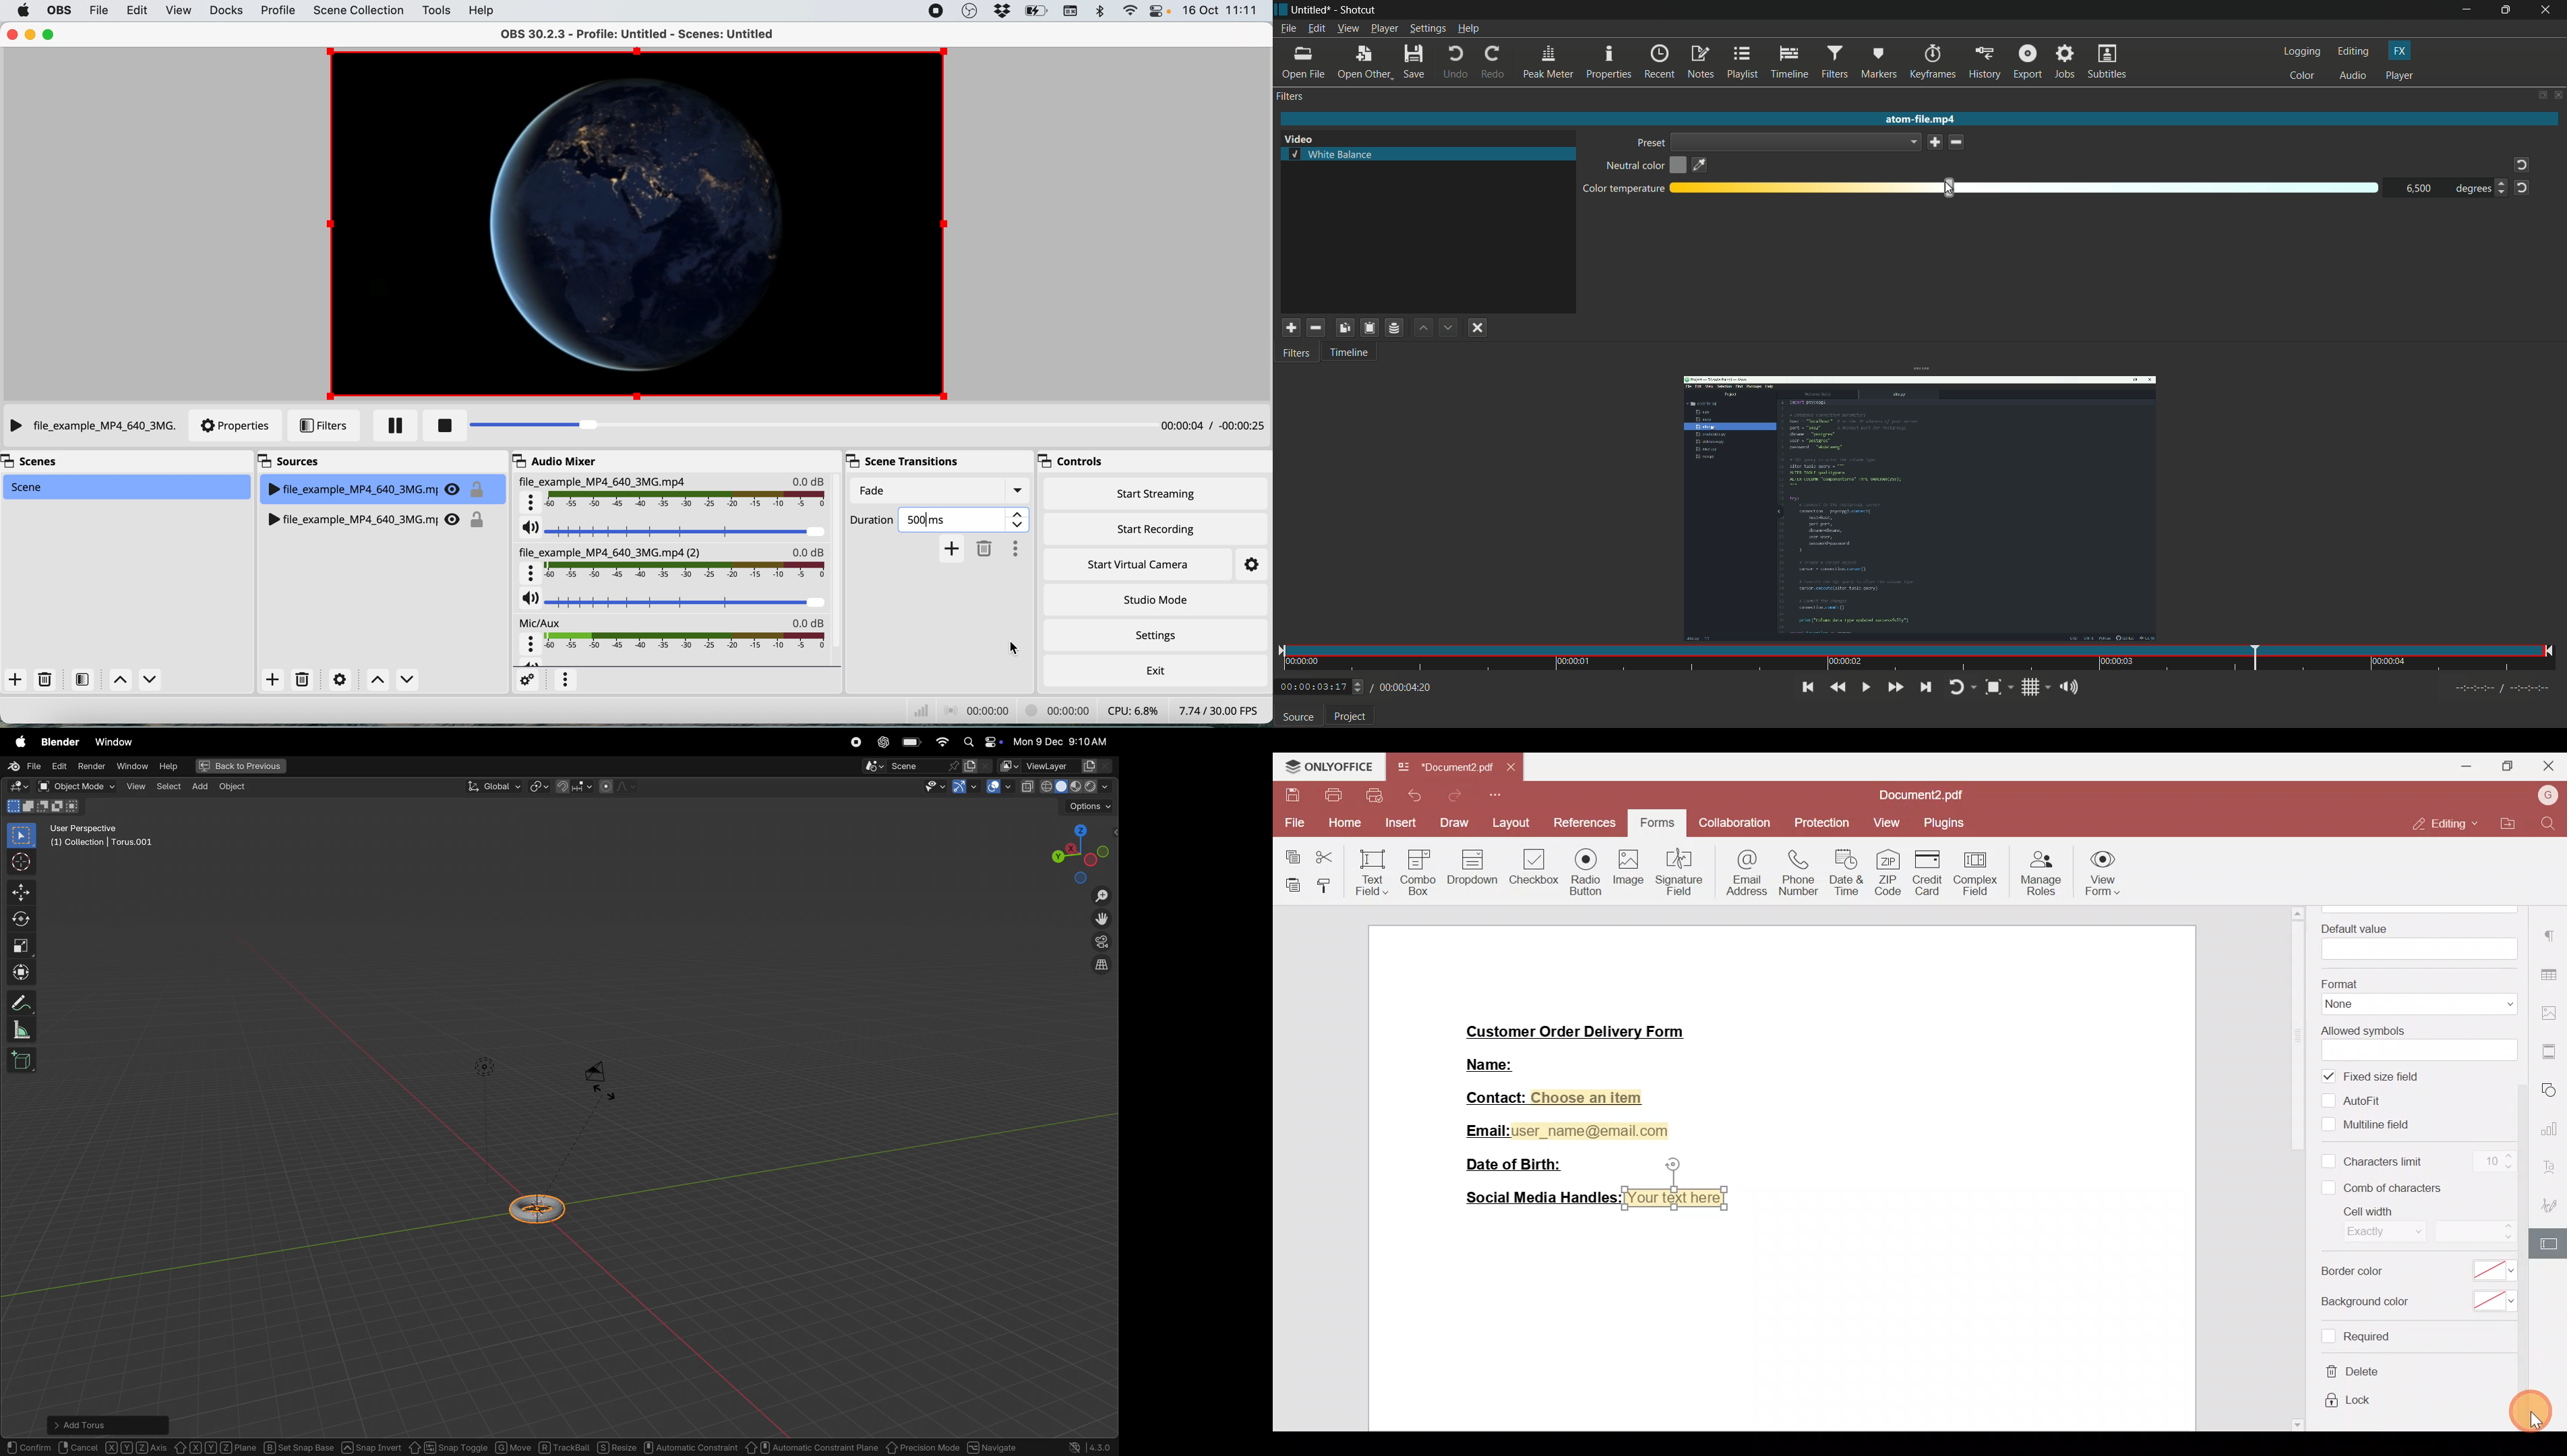  Describe the element at coordinates (2383, 1077) in the screenshot. I see `Fixed size field` at that location.